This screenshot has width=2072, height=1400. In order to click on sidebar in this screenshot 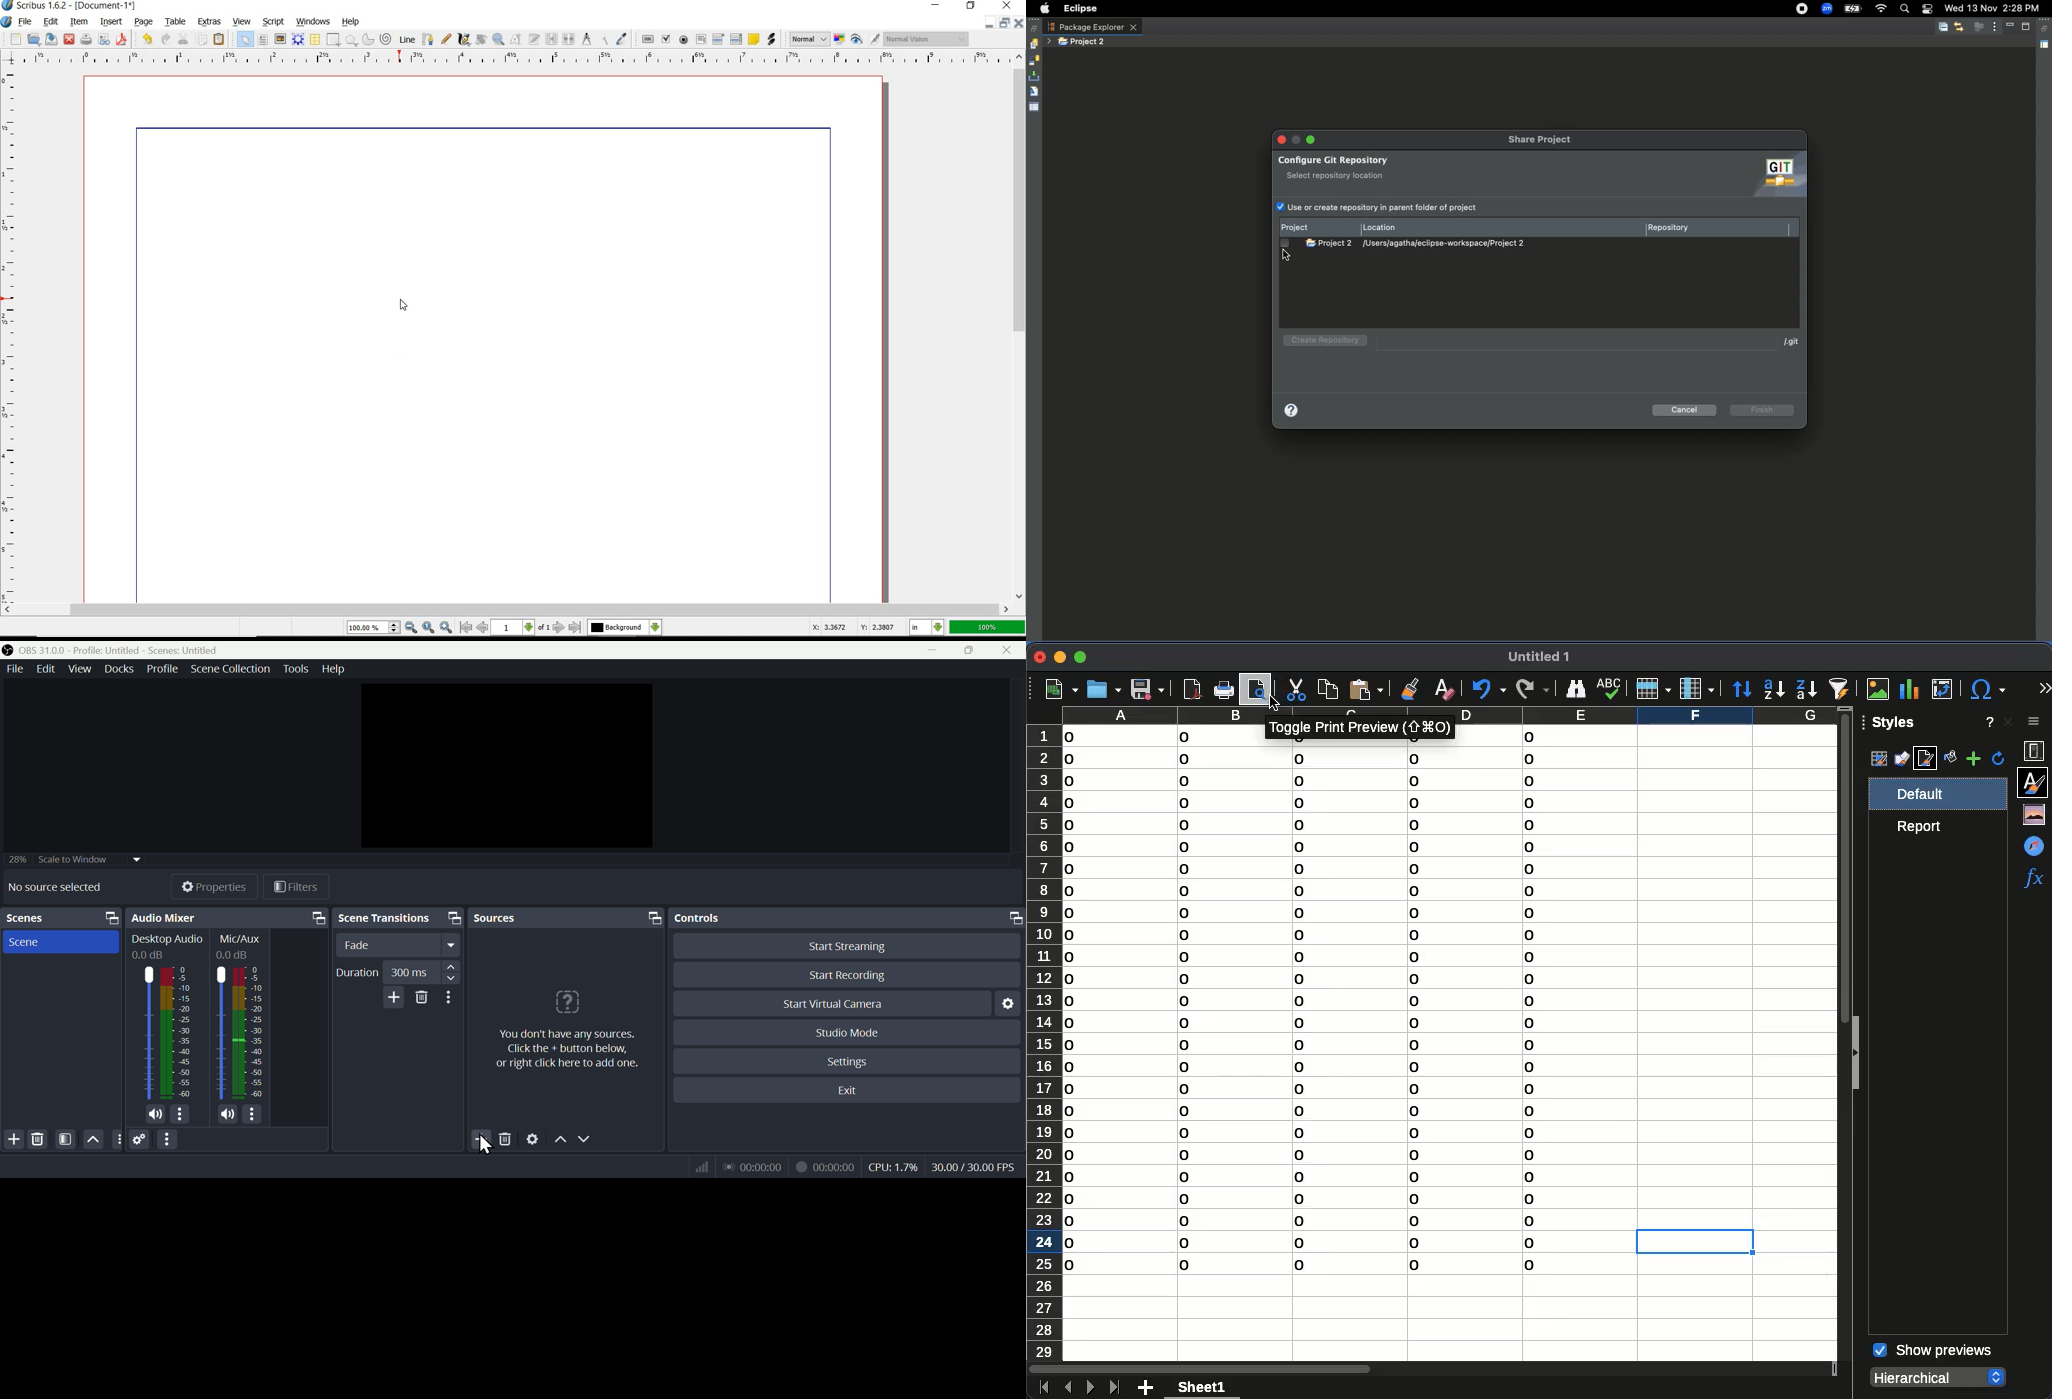, I will do `click(2035, 723)`.